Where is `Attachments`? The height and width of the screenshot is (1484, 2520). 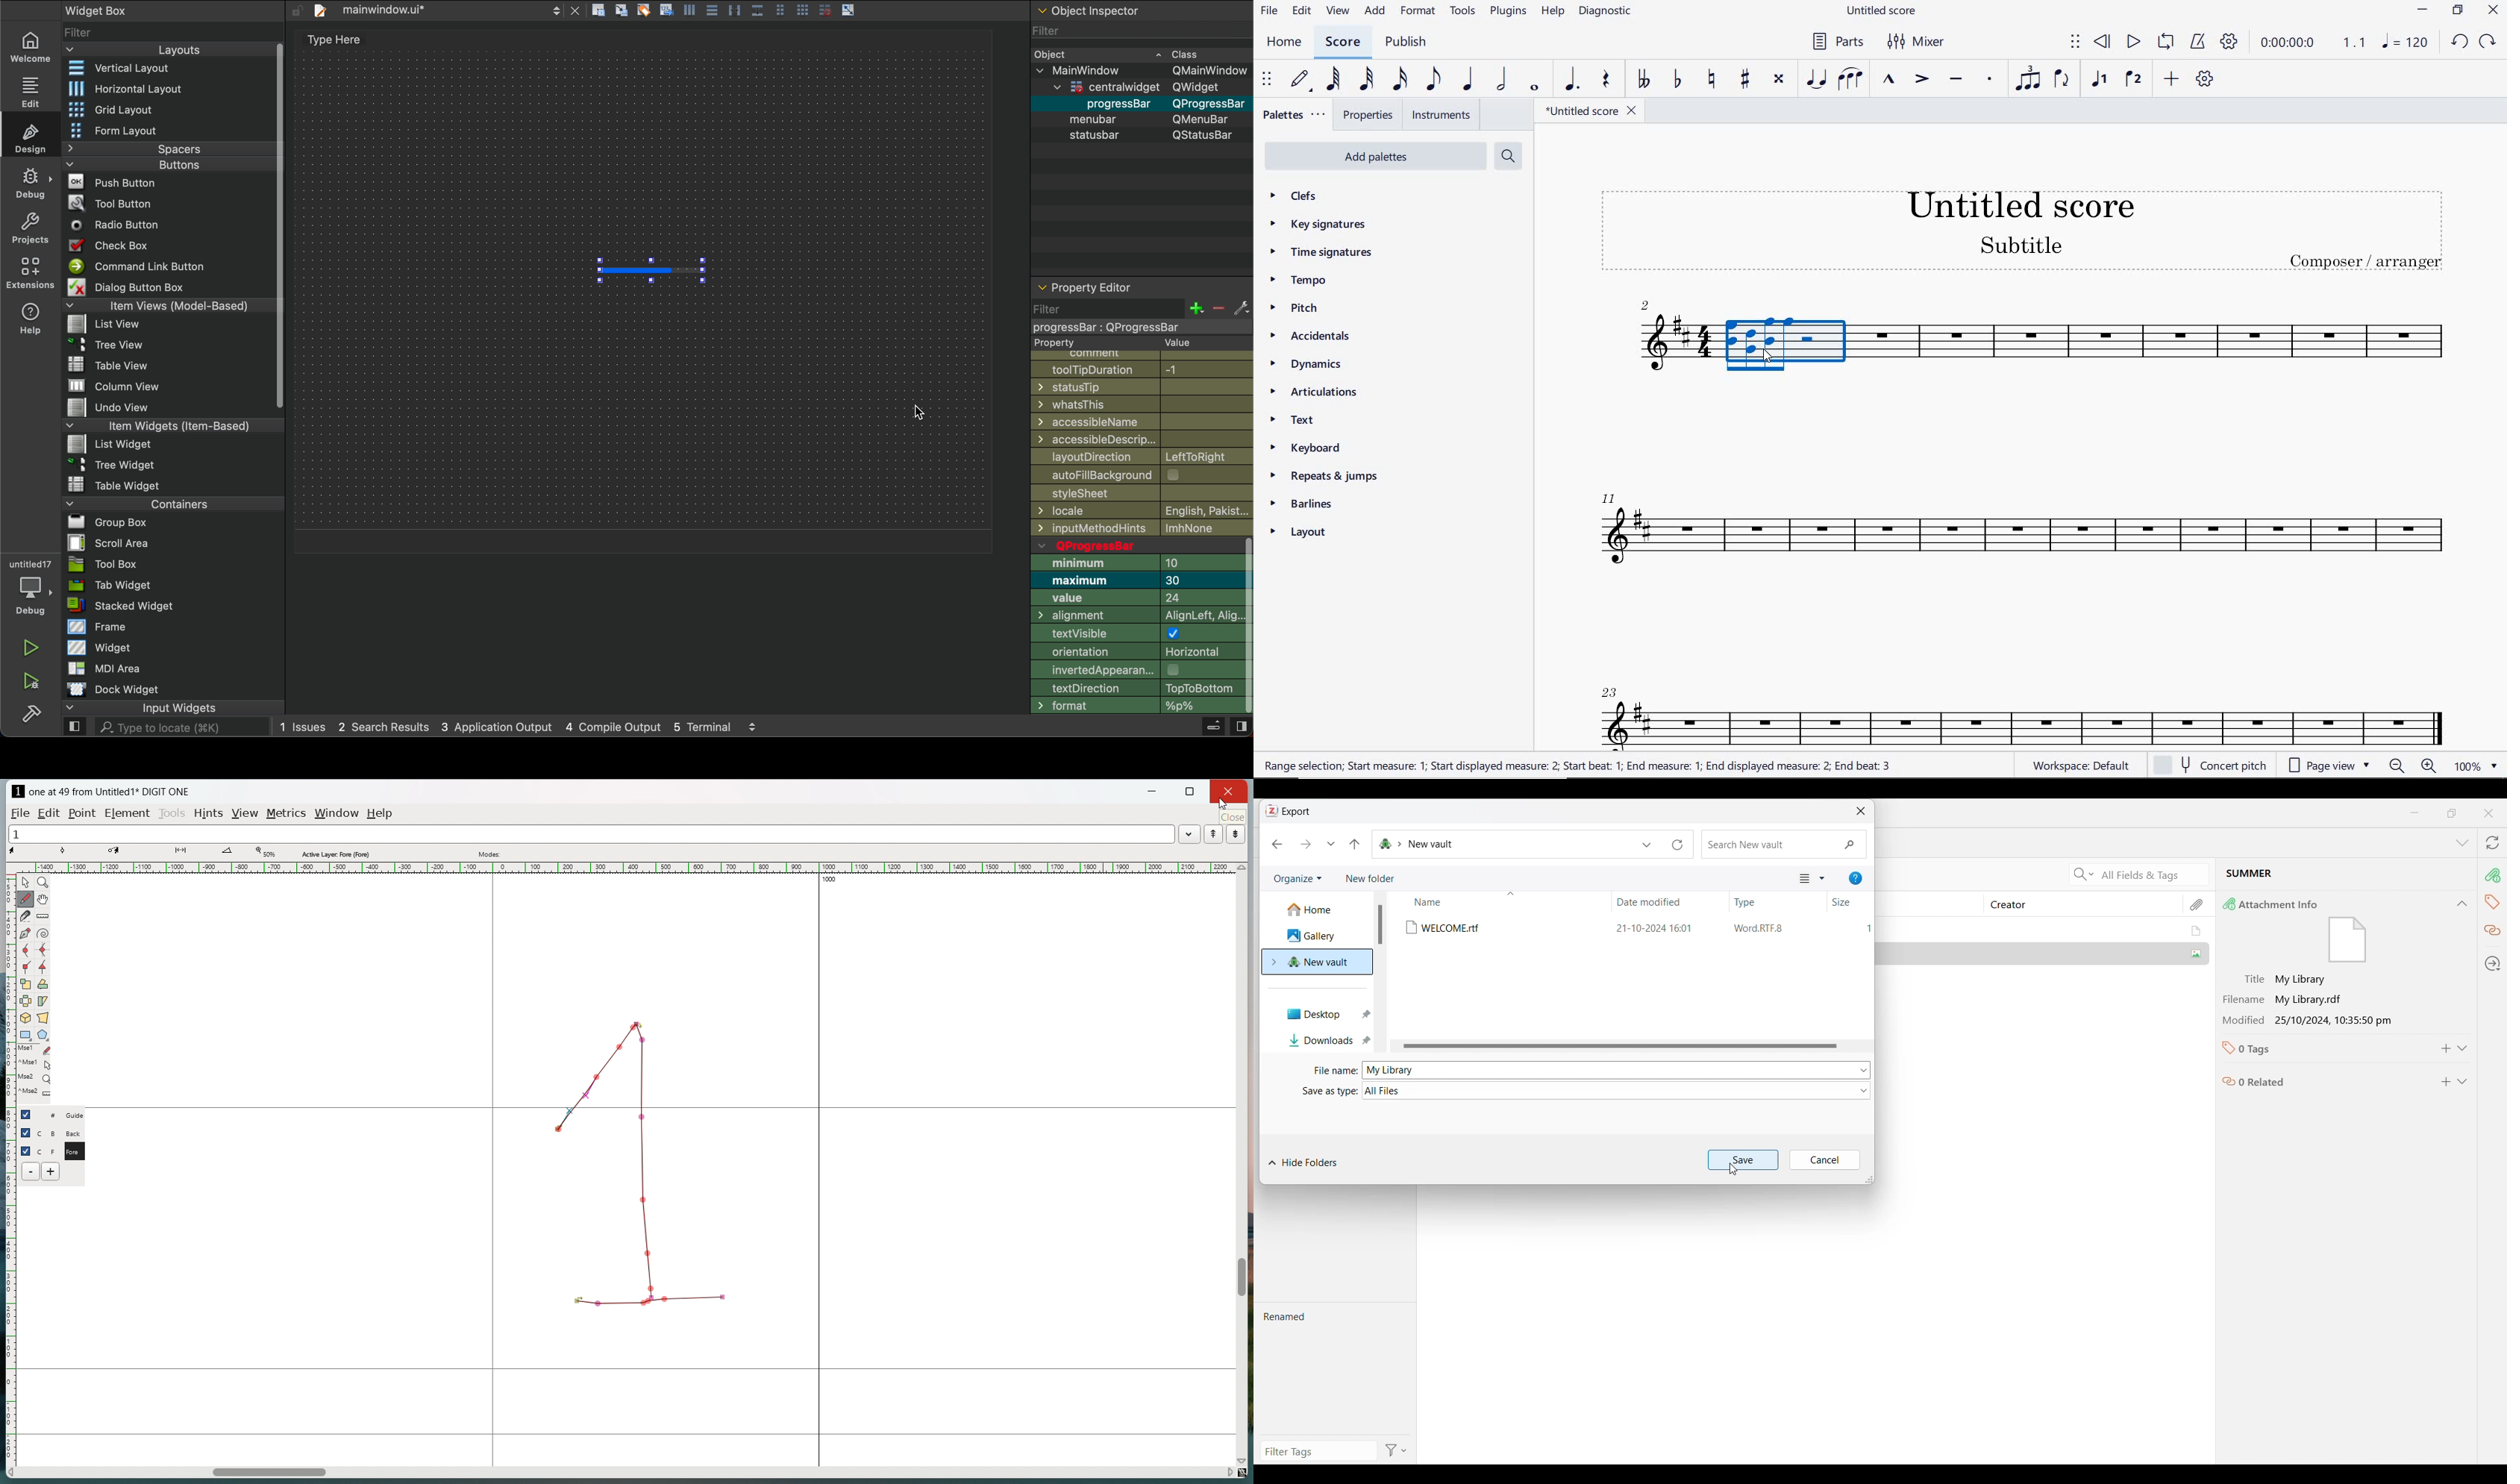
Attachments is located at coordinates (2198, 905).